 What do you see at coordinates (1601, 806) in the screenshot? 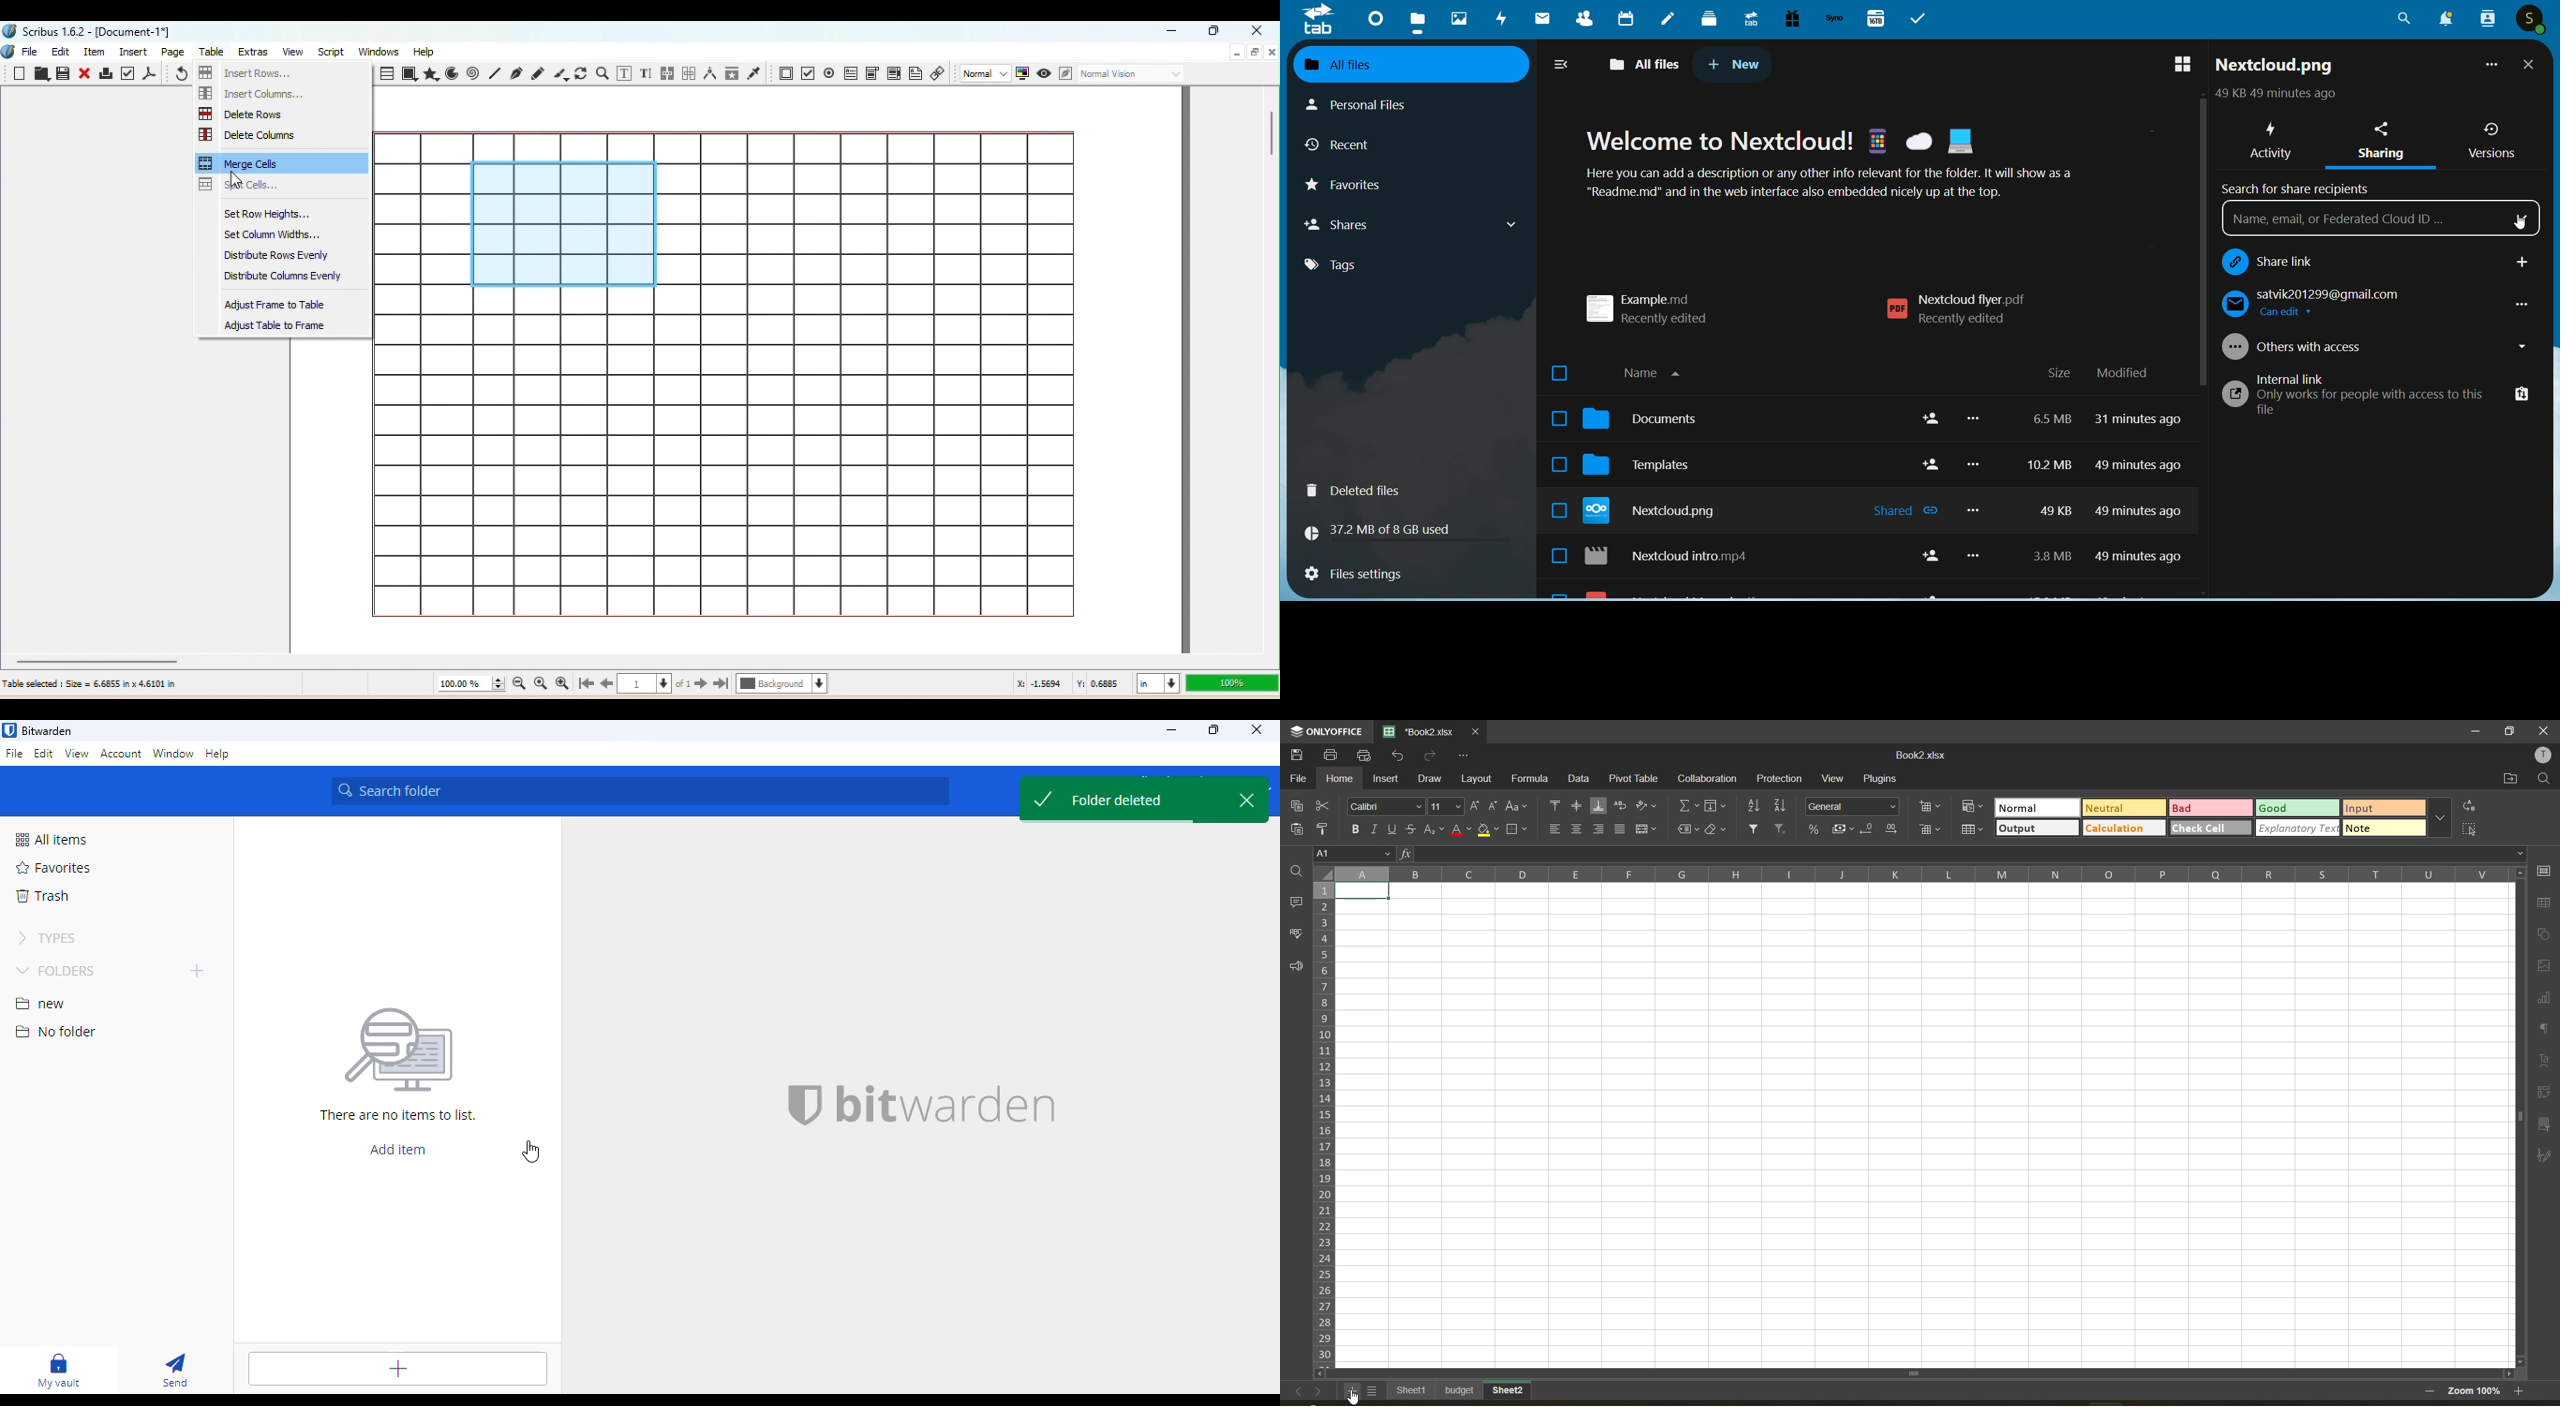
I see `align bottom` at bounding box center [1601, 806].